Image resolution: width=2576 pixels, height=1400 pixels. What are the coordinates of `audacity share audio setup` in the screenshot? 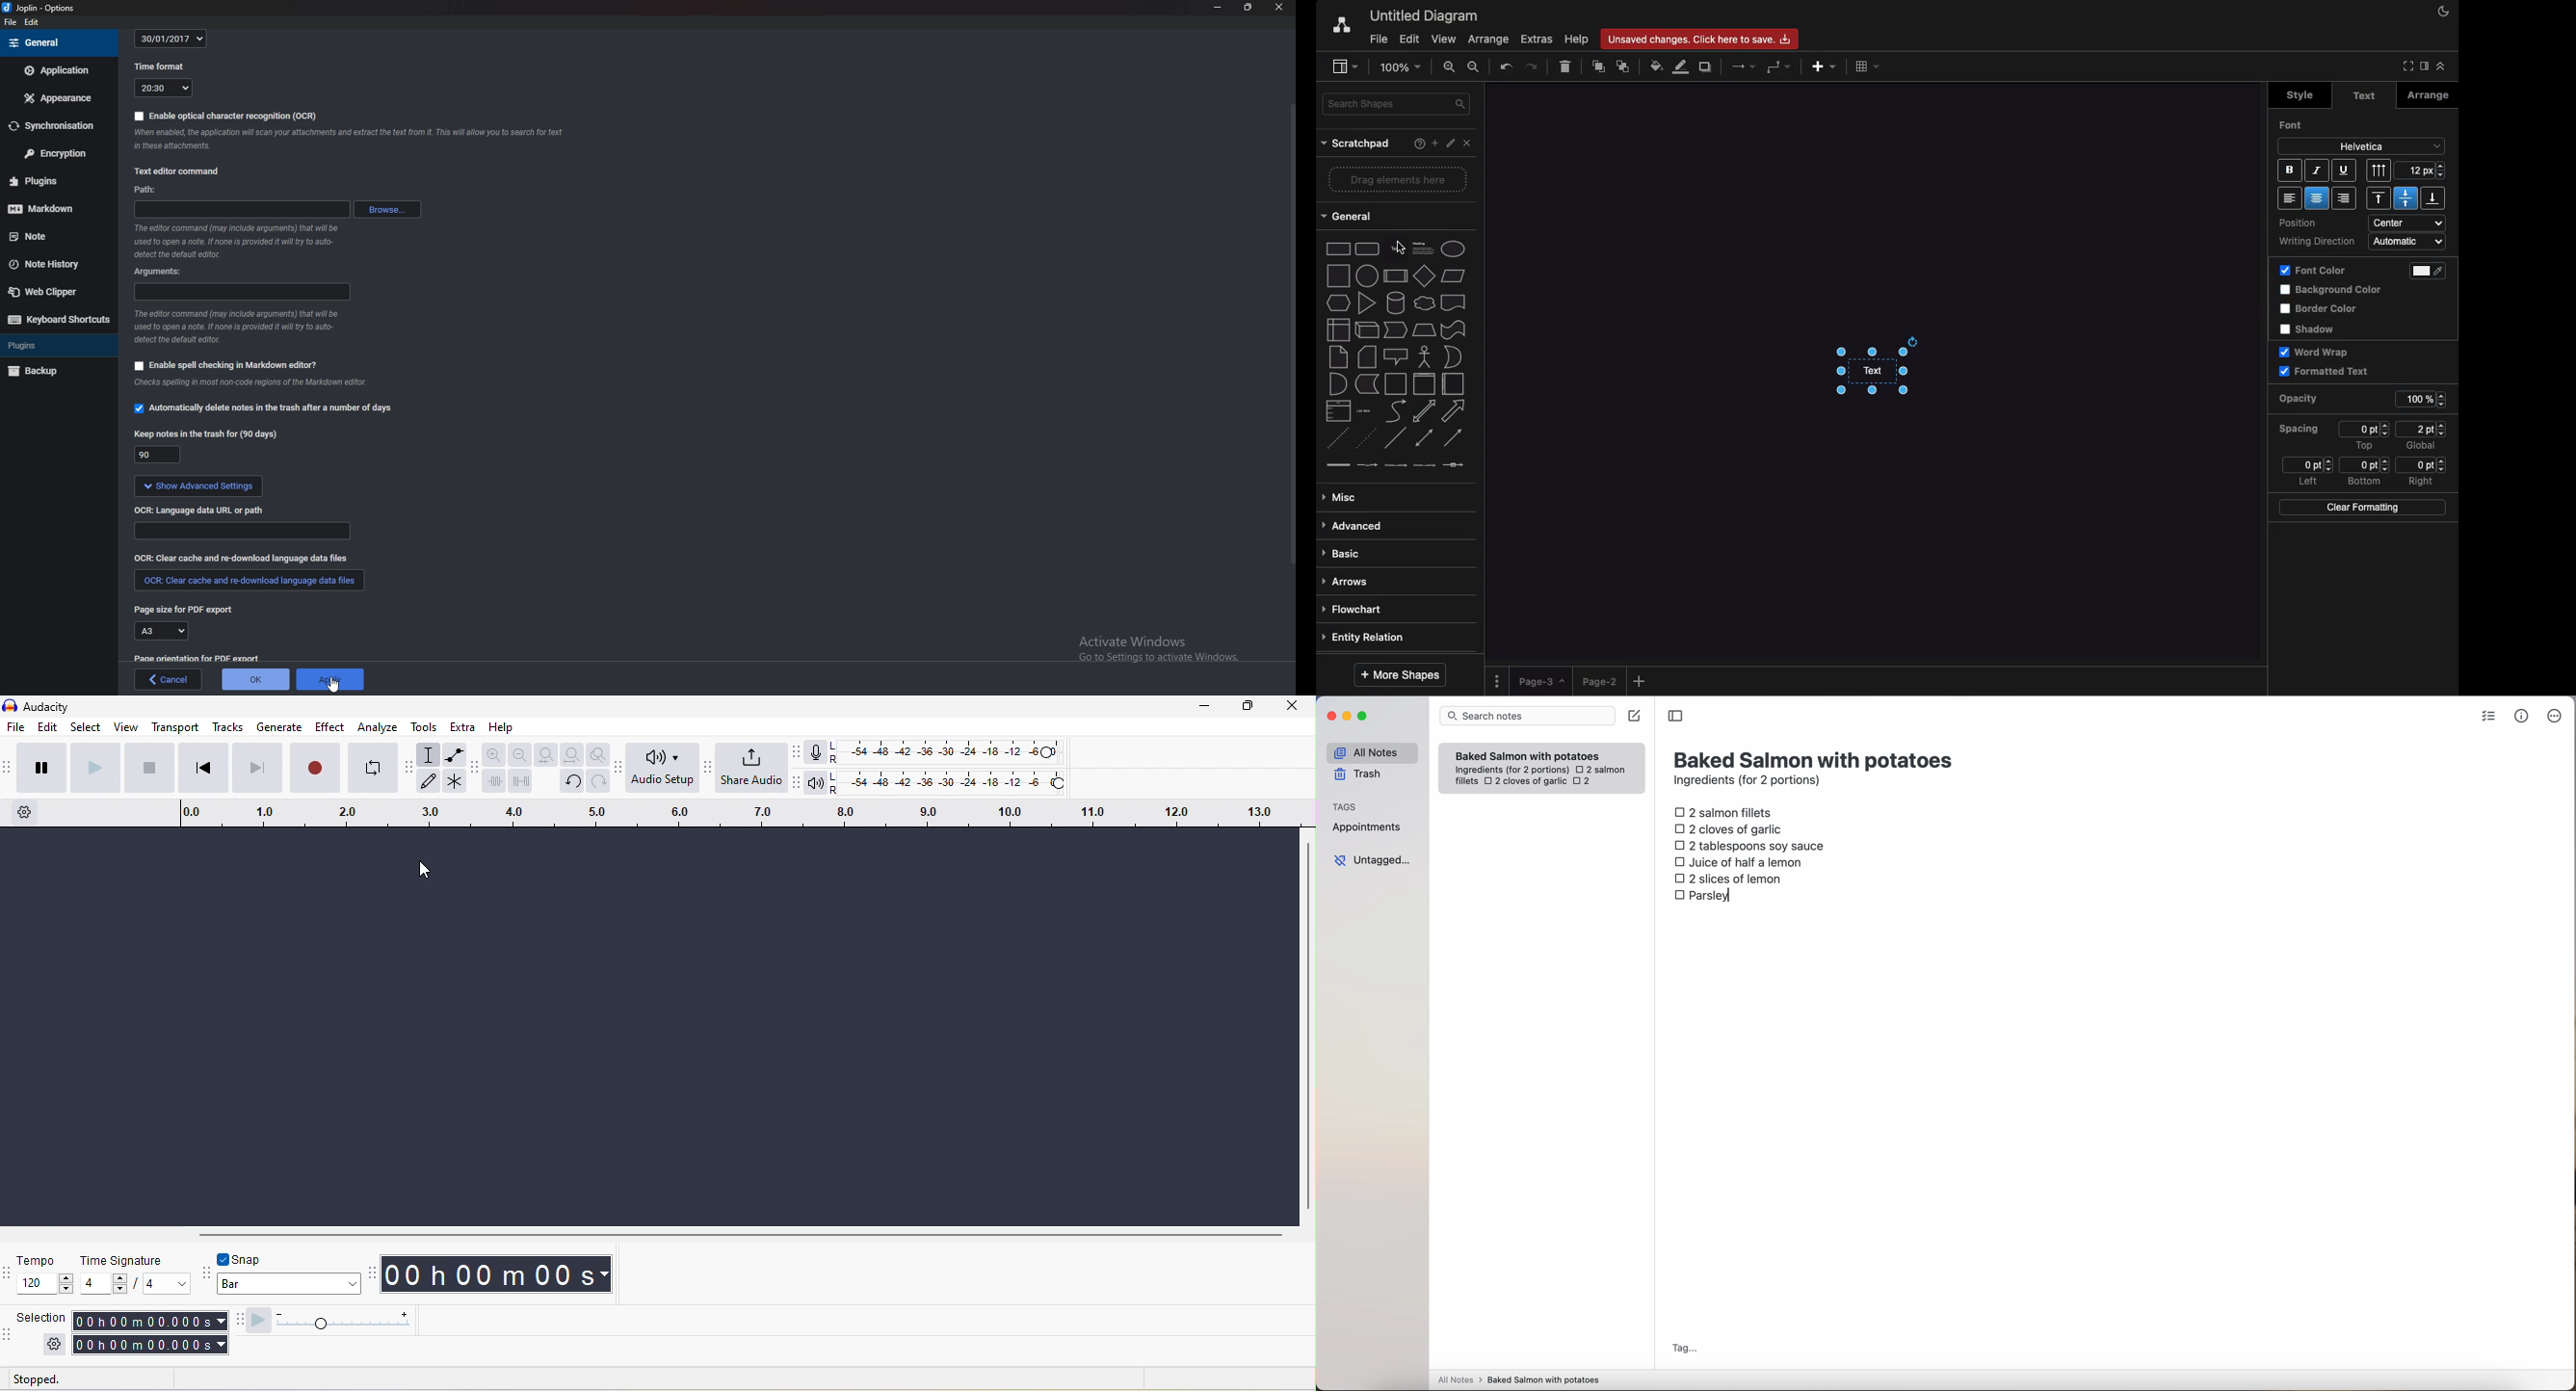 It's located at (709, 770).